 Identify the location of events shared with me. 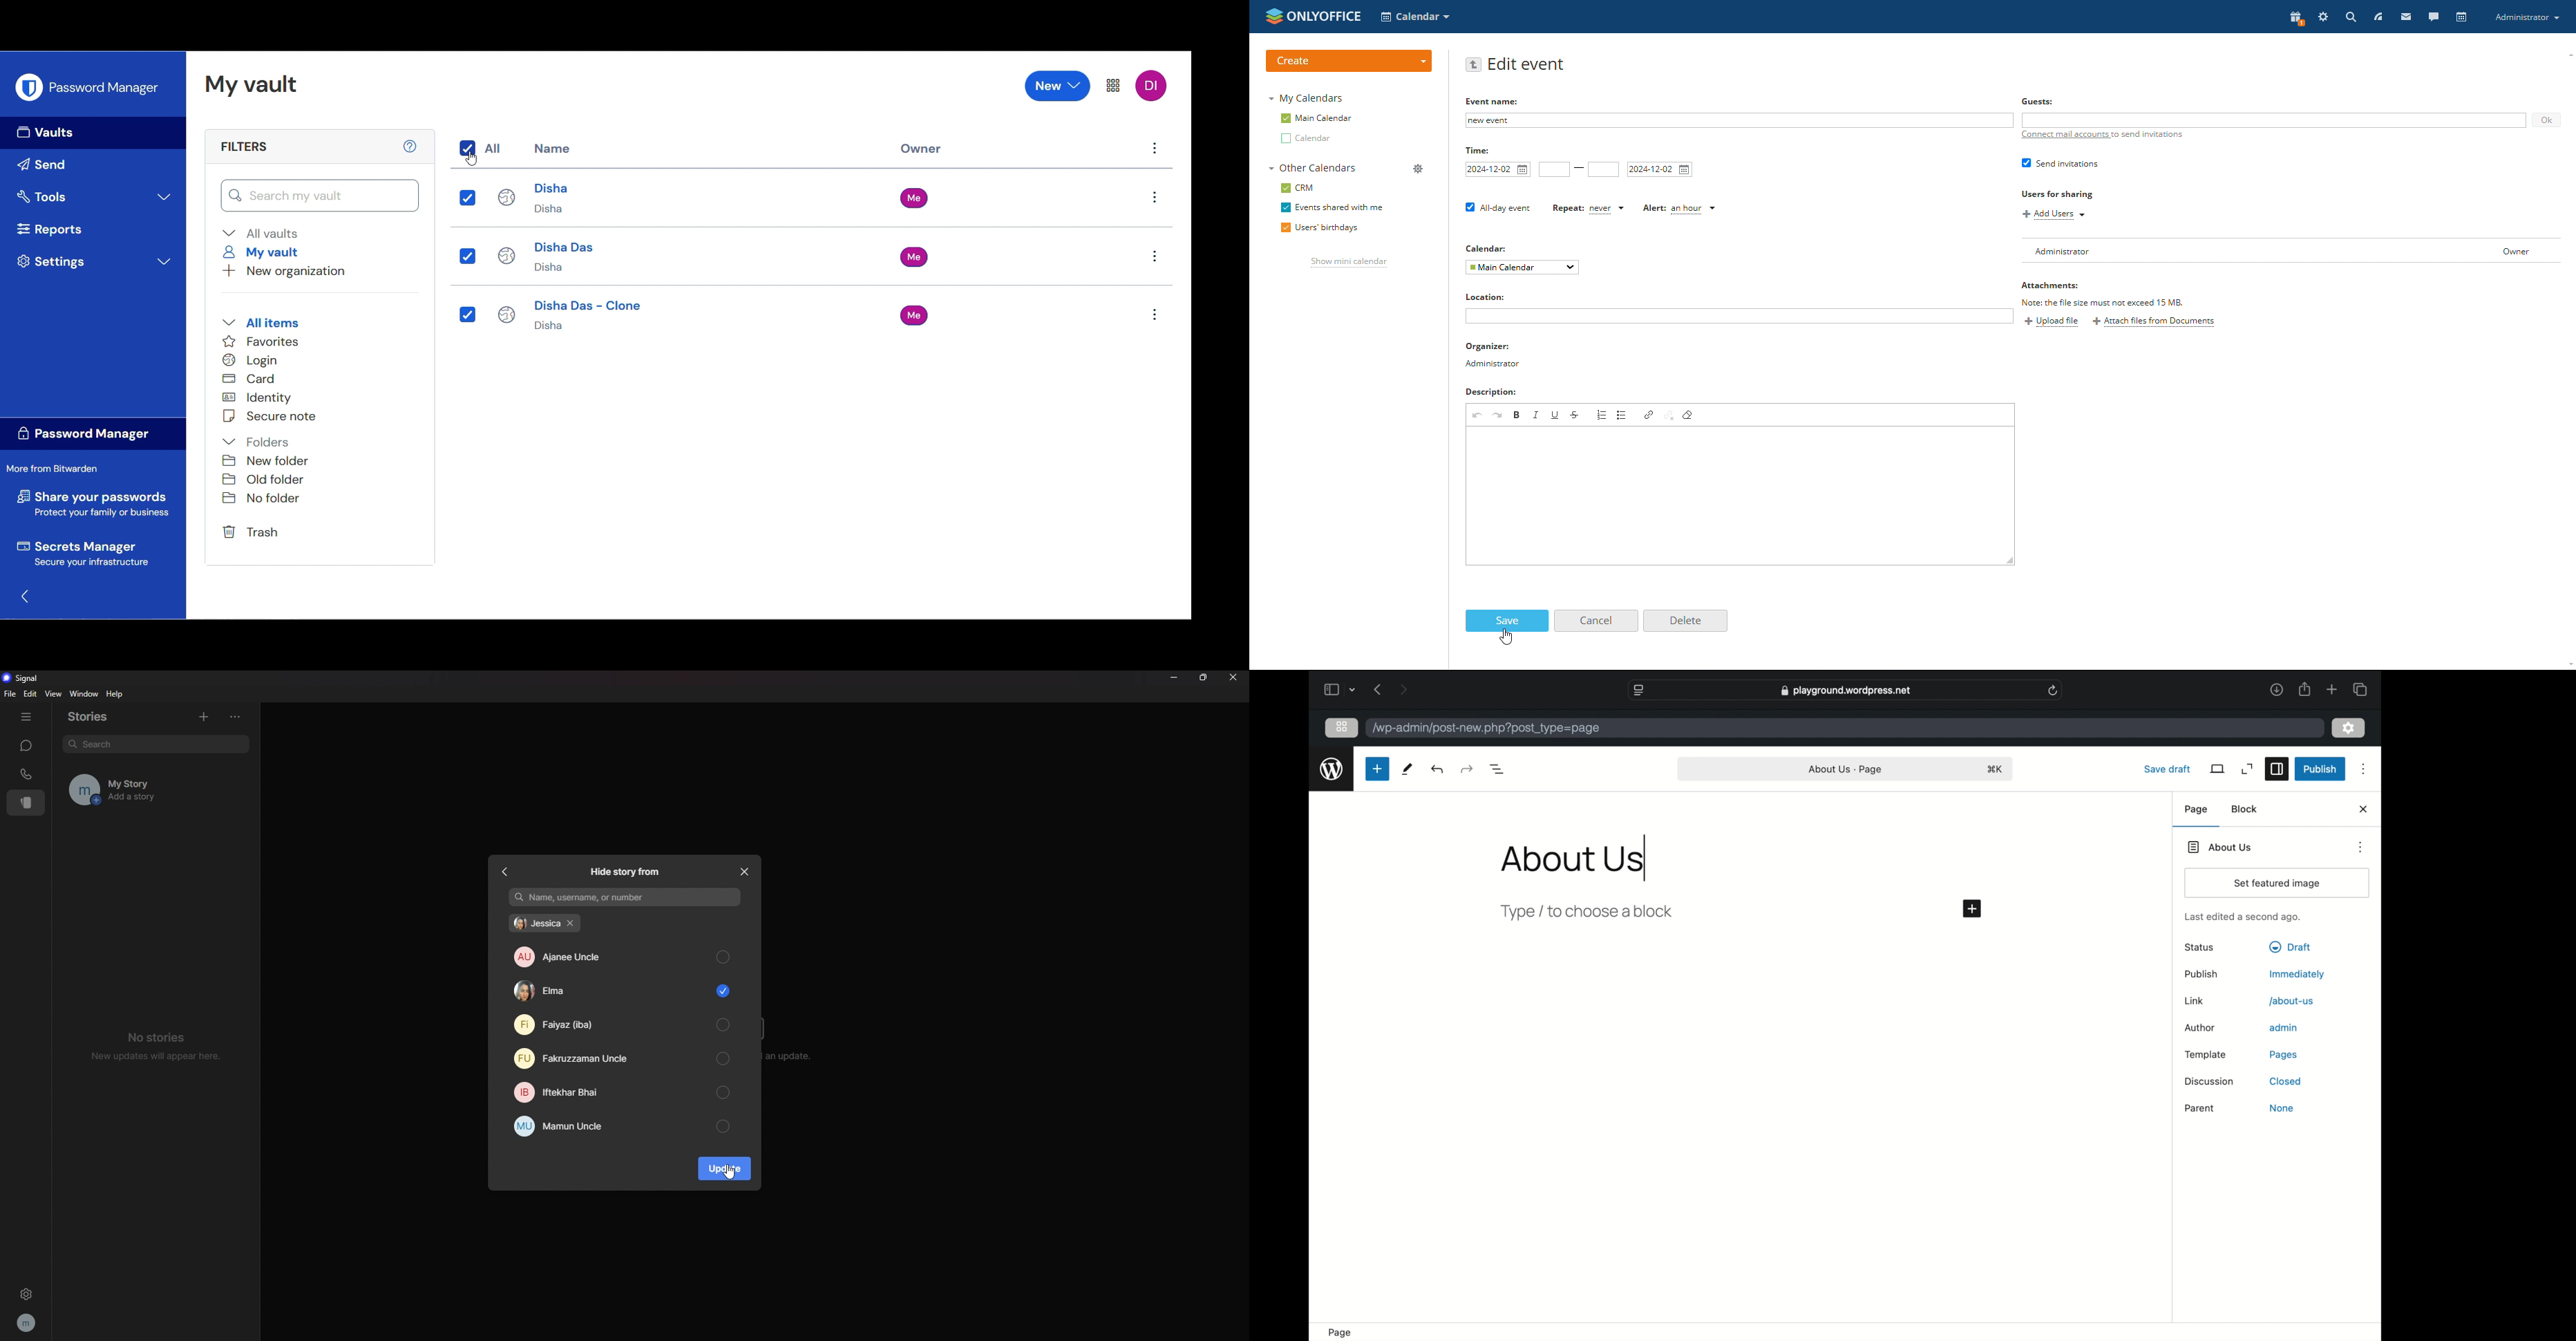
(1332, 207).